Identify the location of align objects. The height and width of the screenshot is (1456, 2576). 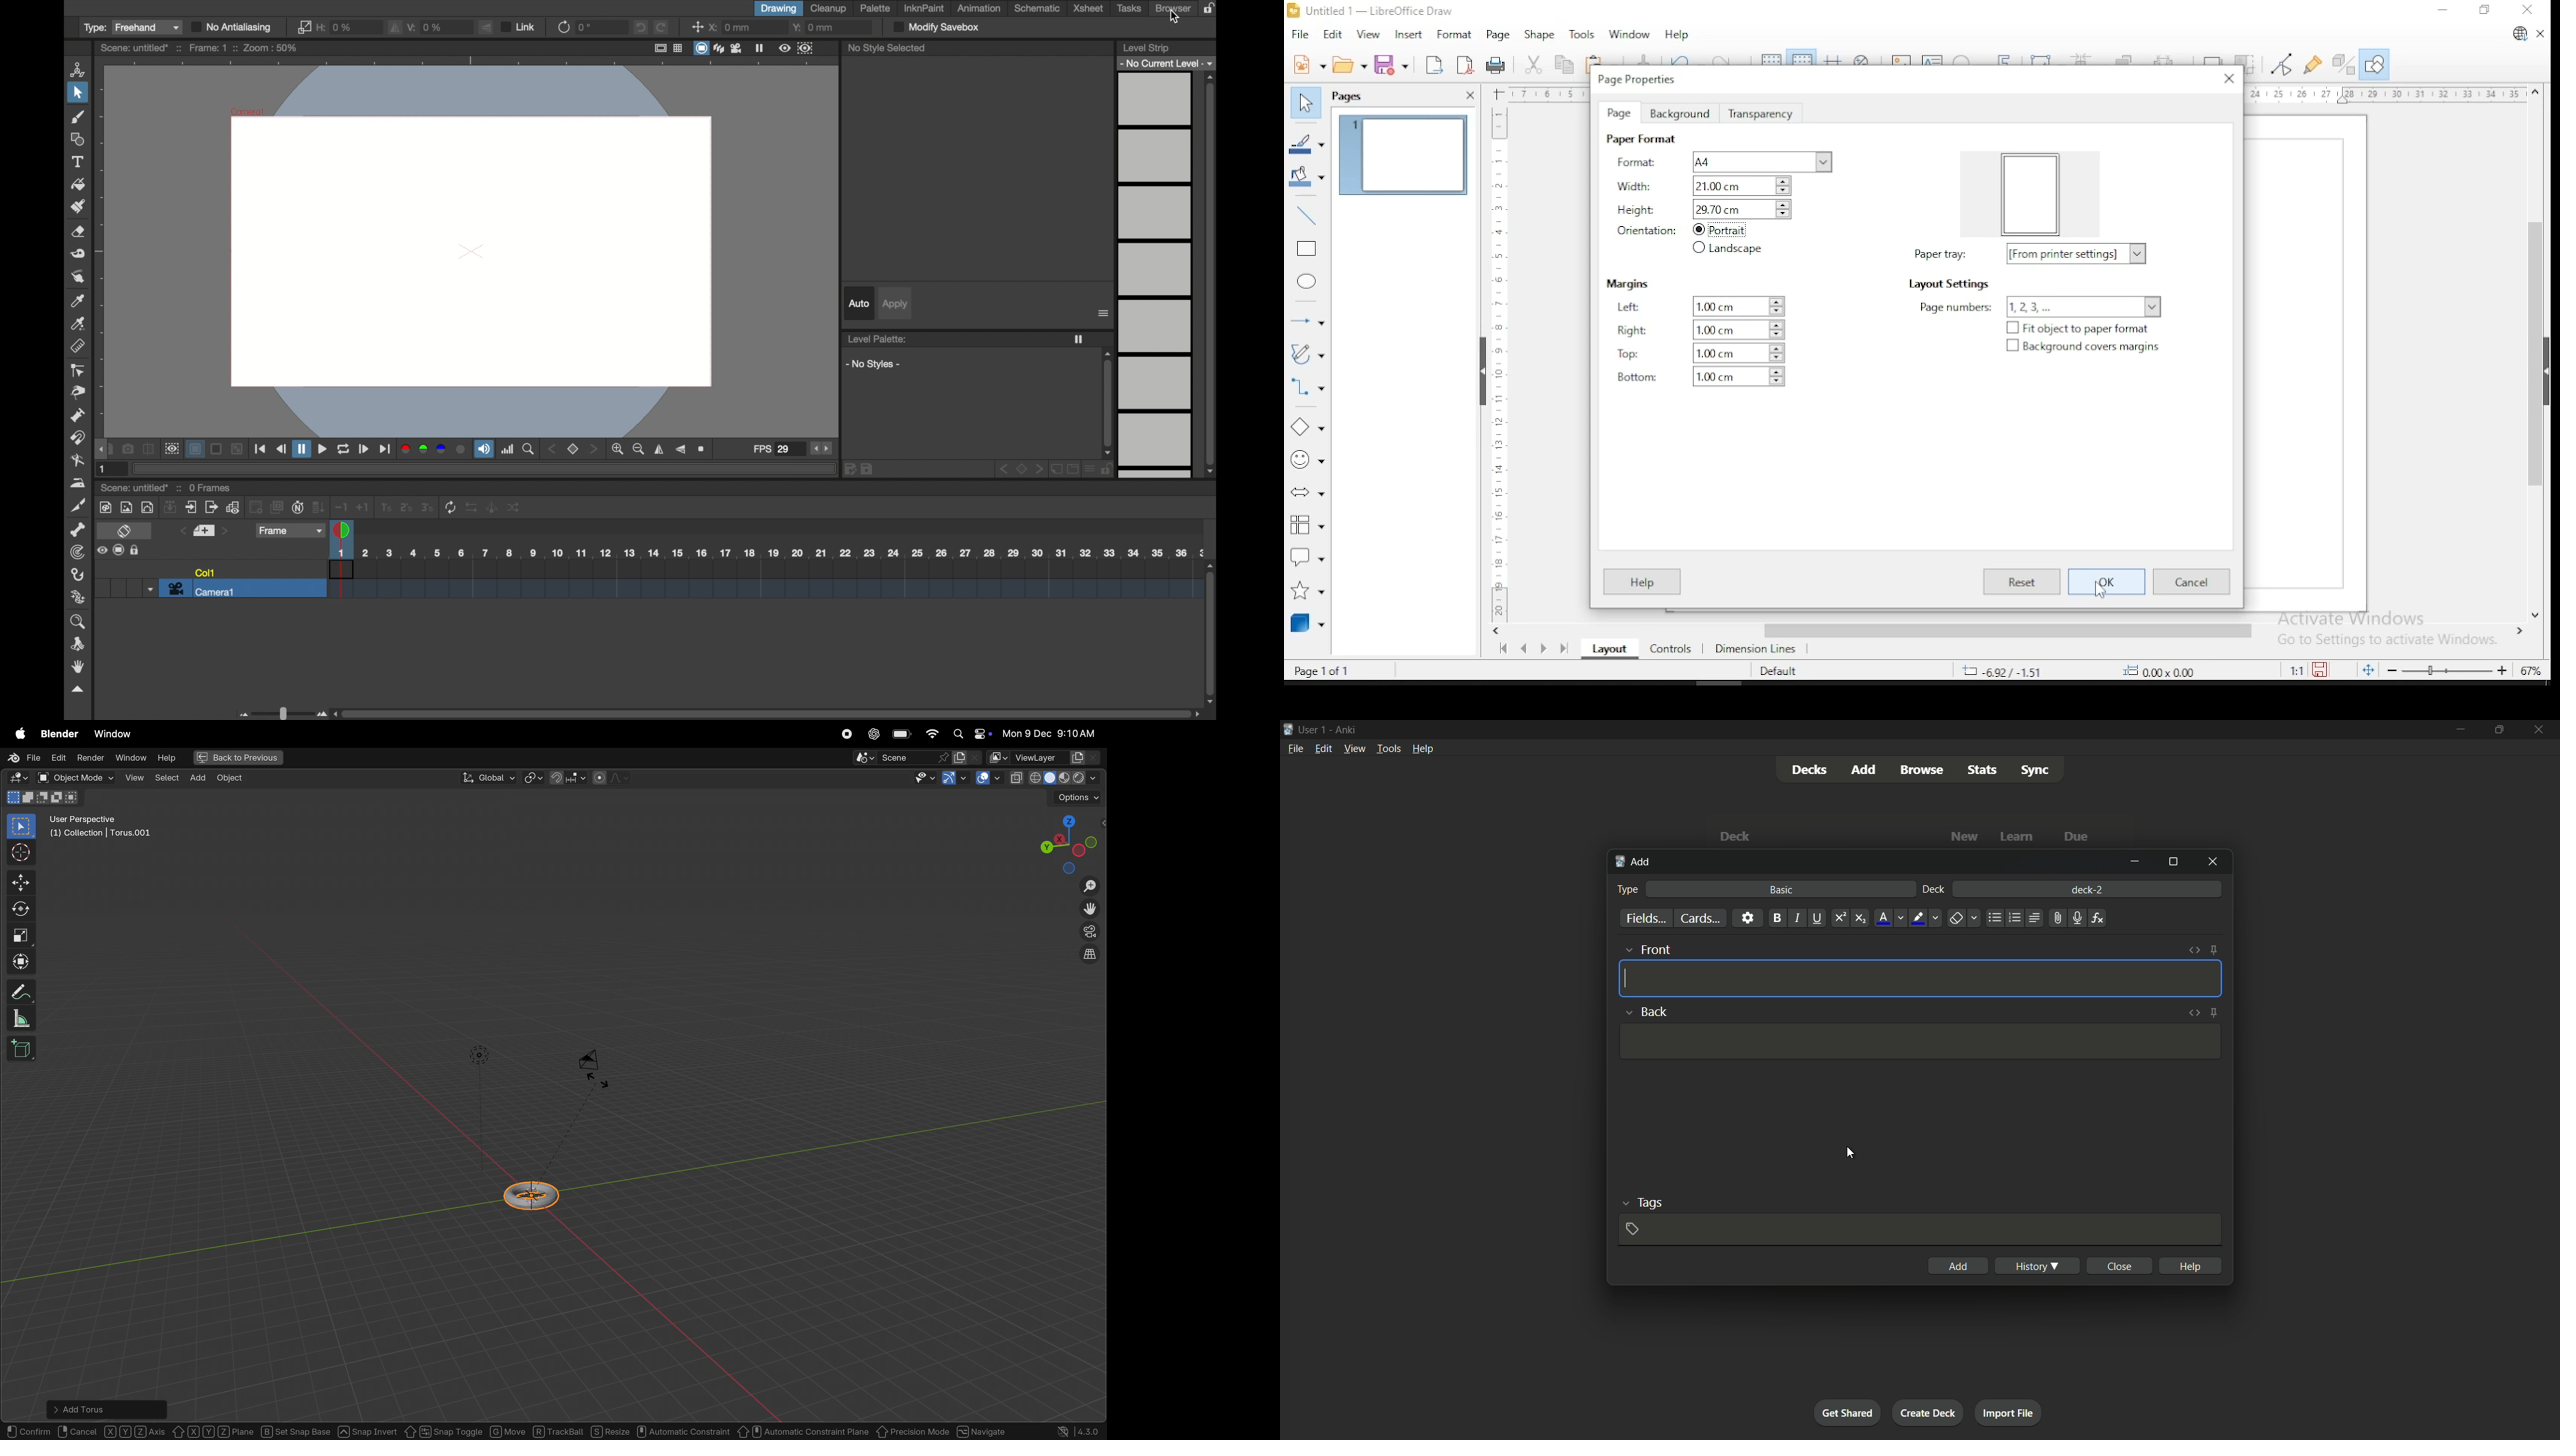
(2086, 59).